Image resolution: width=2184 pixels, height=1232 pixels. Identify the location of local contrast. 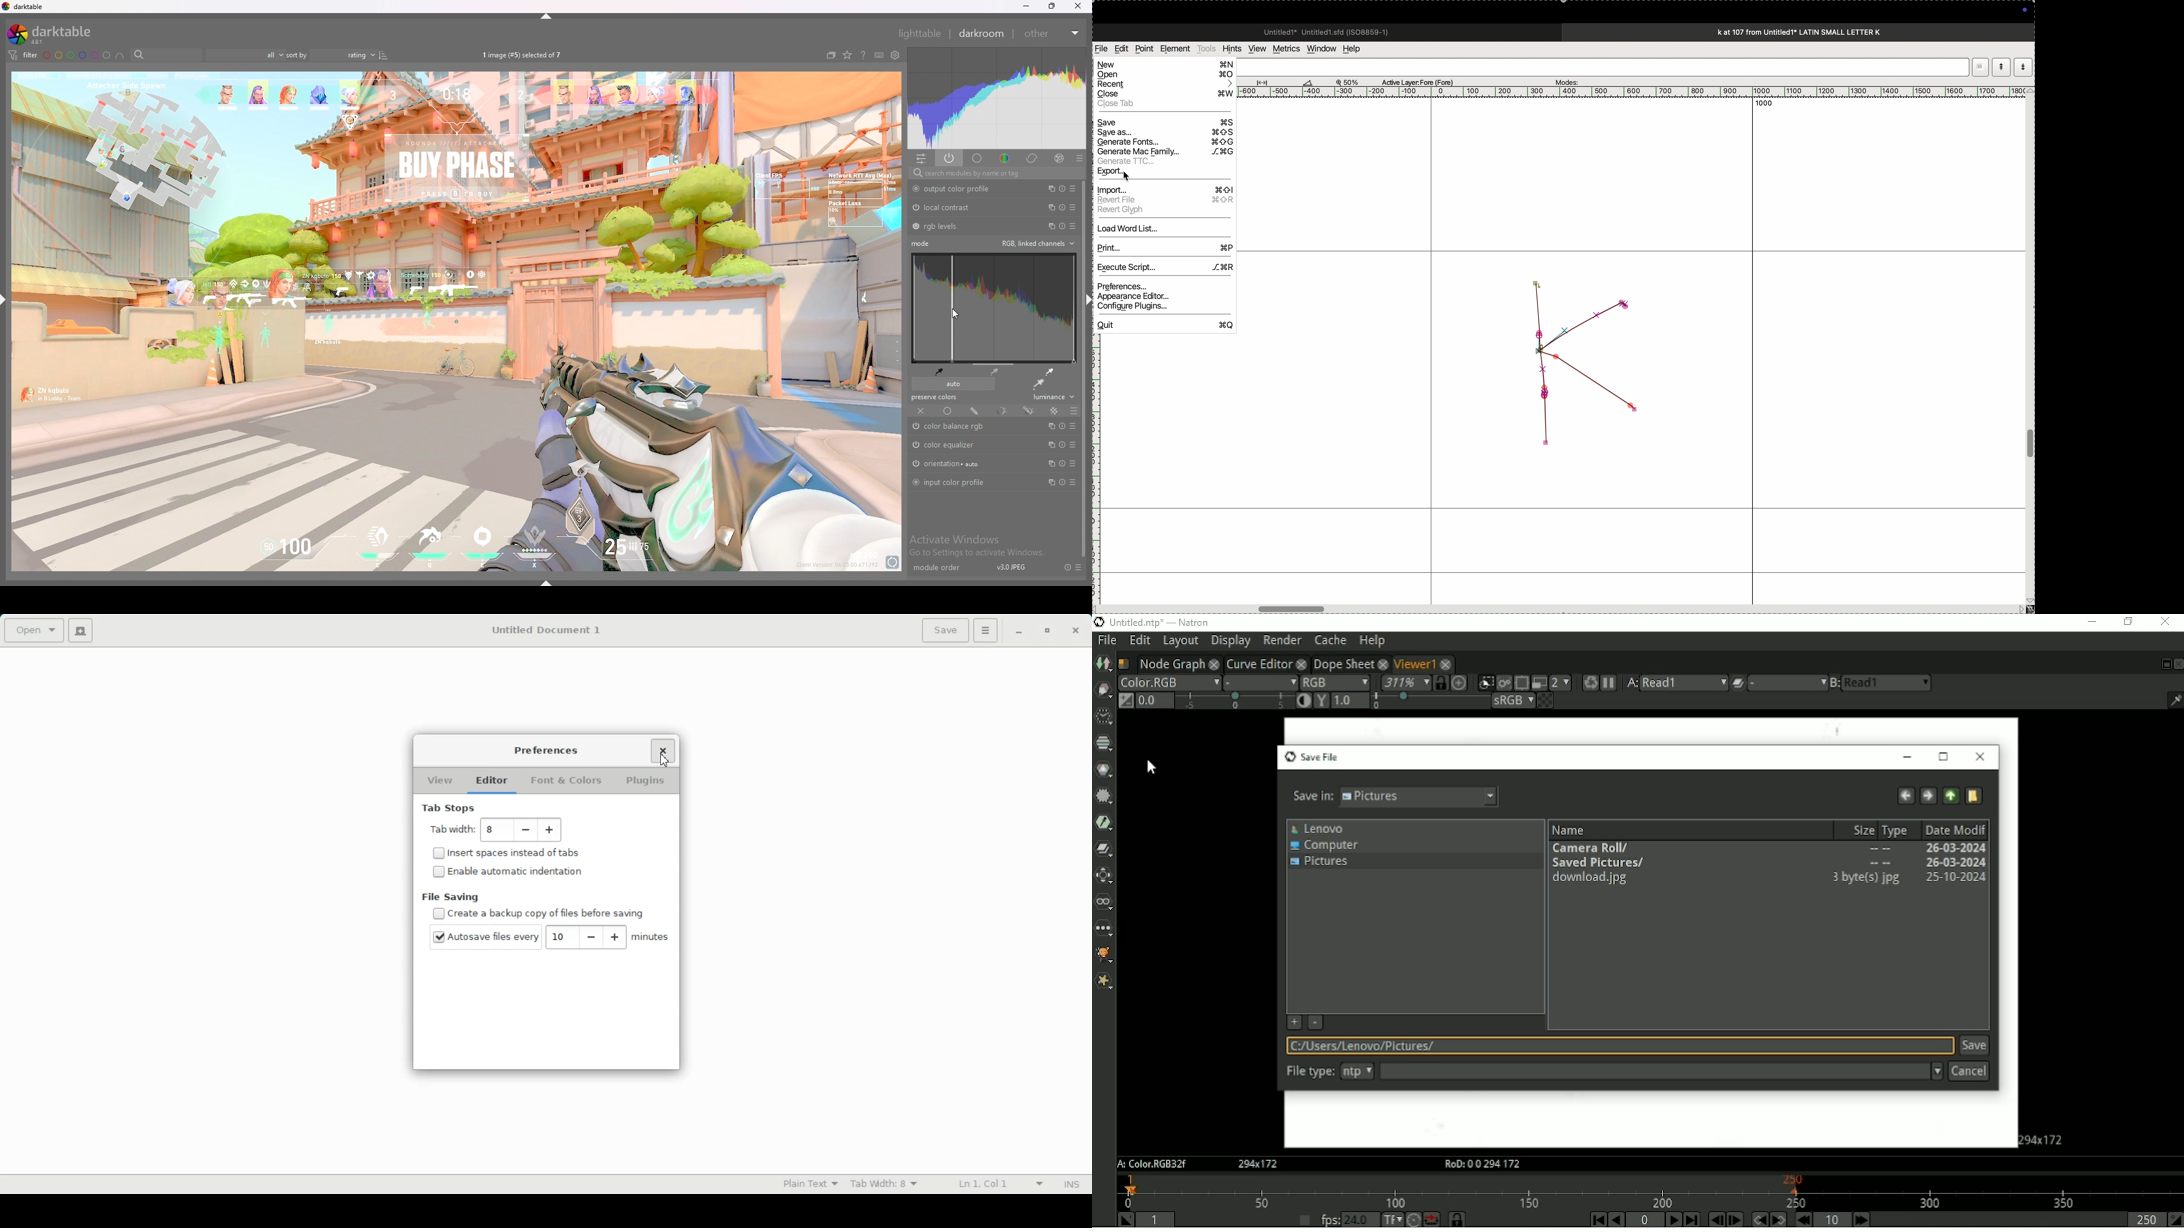
(950, 208).